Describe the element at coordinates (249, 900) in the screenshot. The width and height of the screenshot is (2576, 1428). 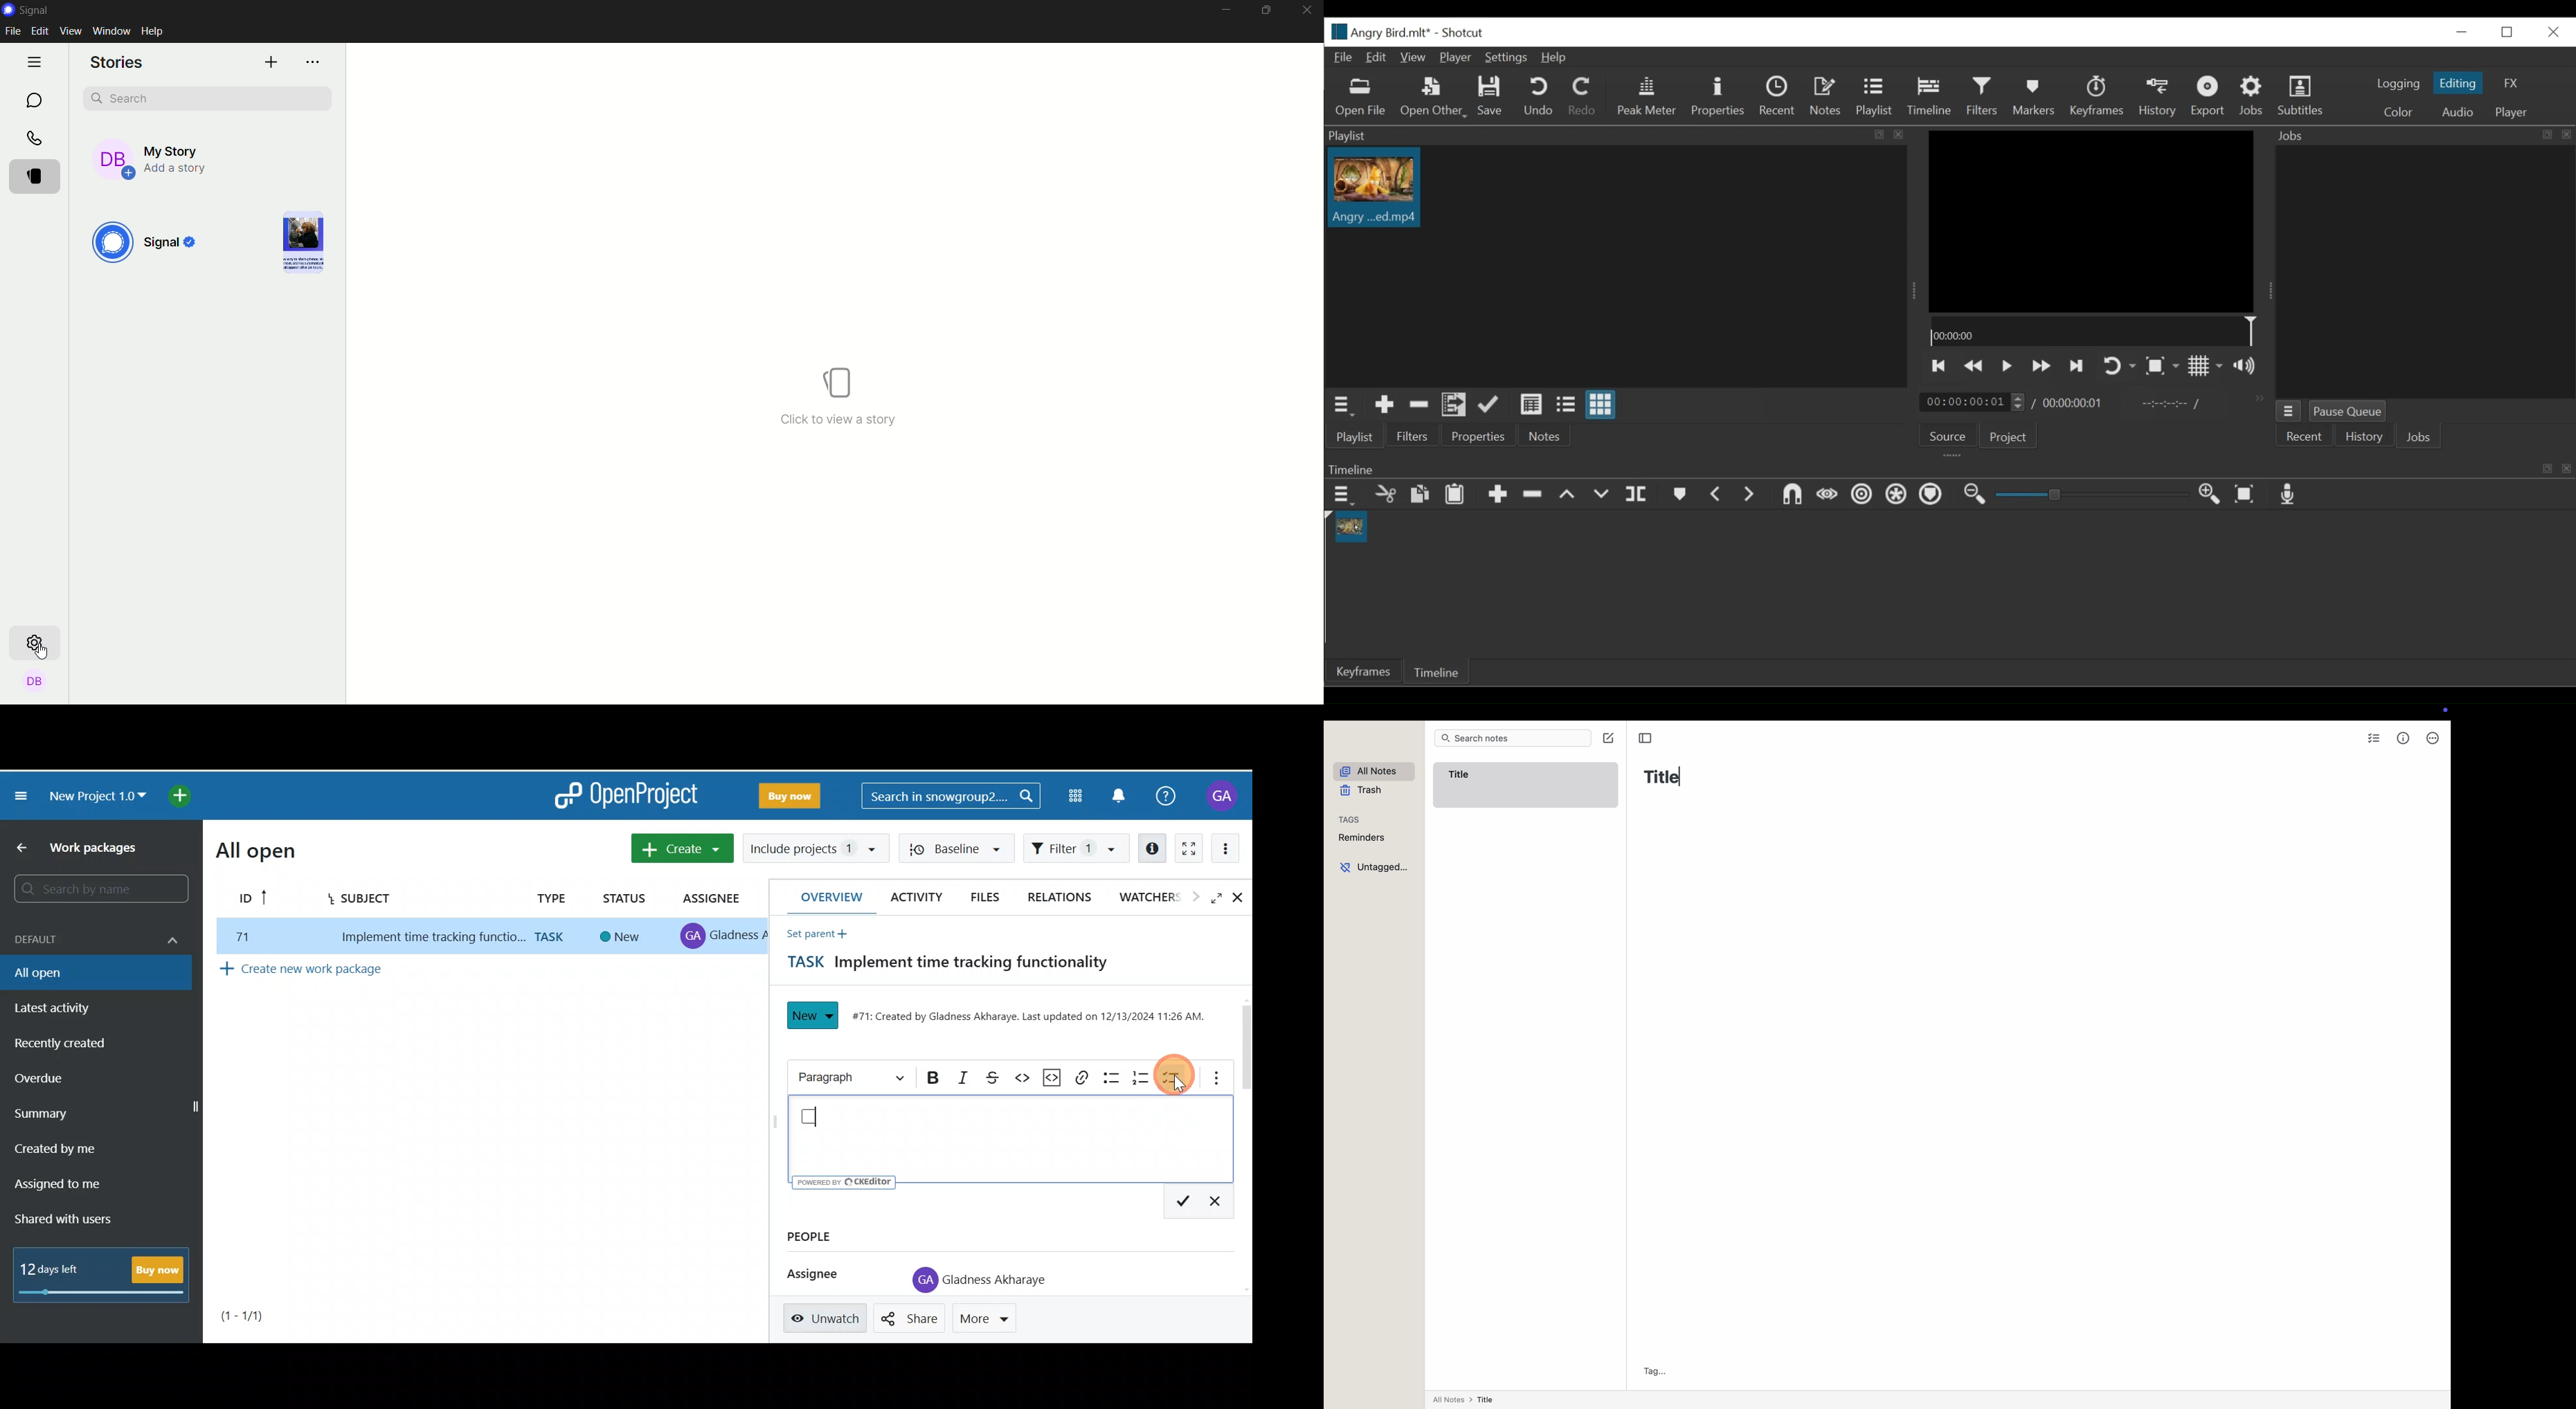
I see `ID` at that location.